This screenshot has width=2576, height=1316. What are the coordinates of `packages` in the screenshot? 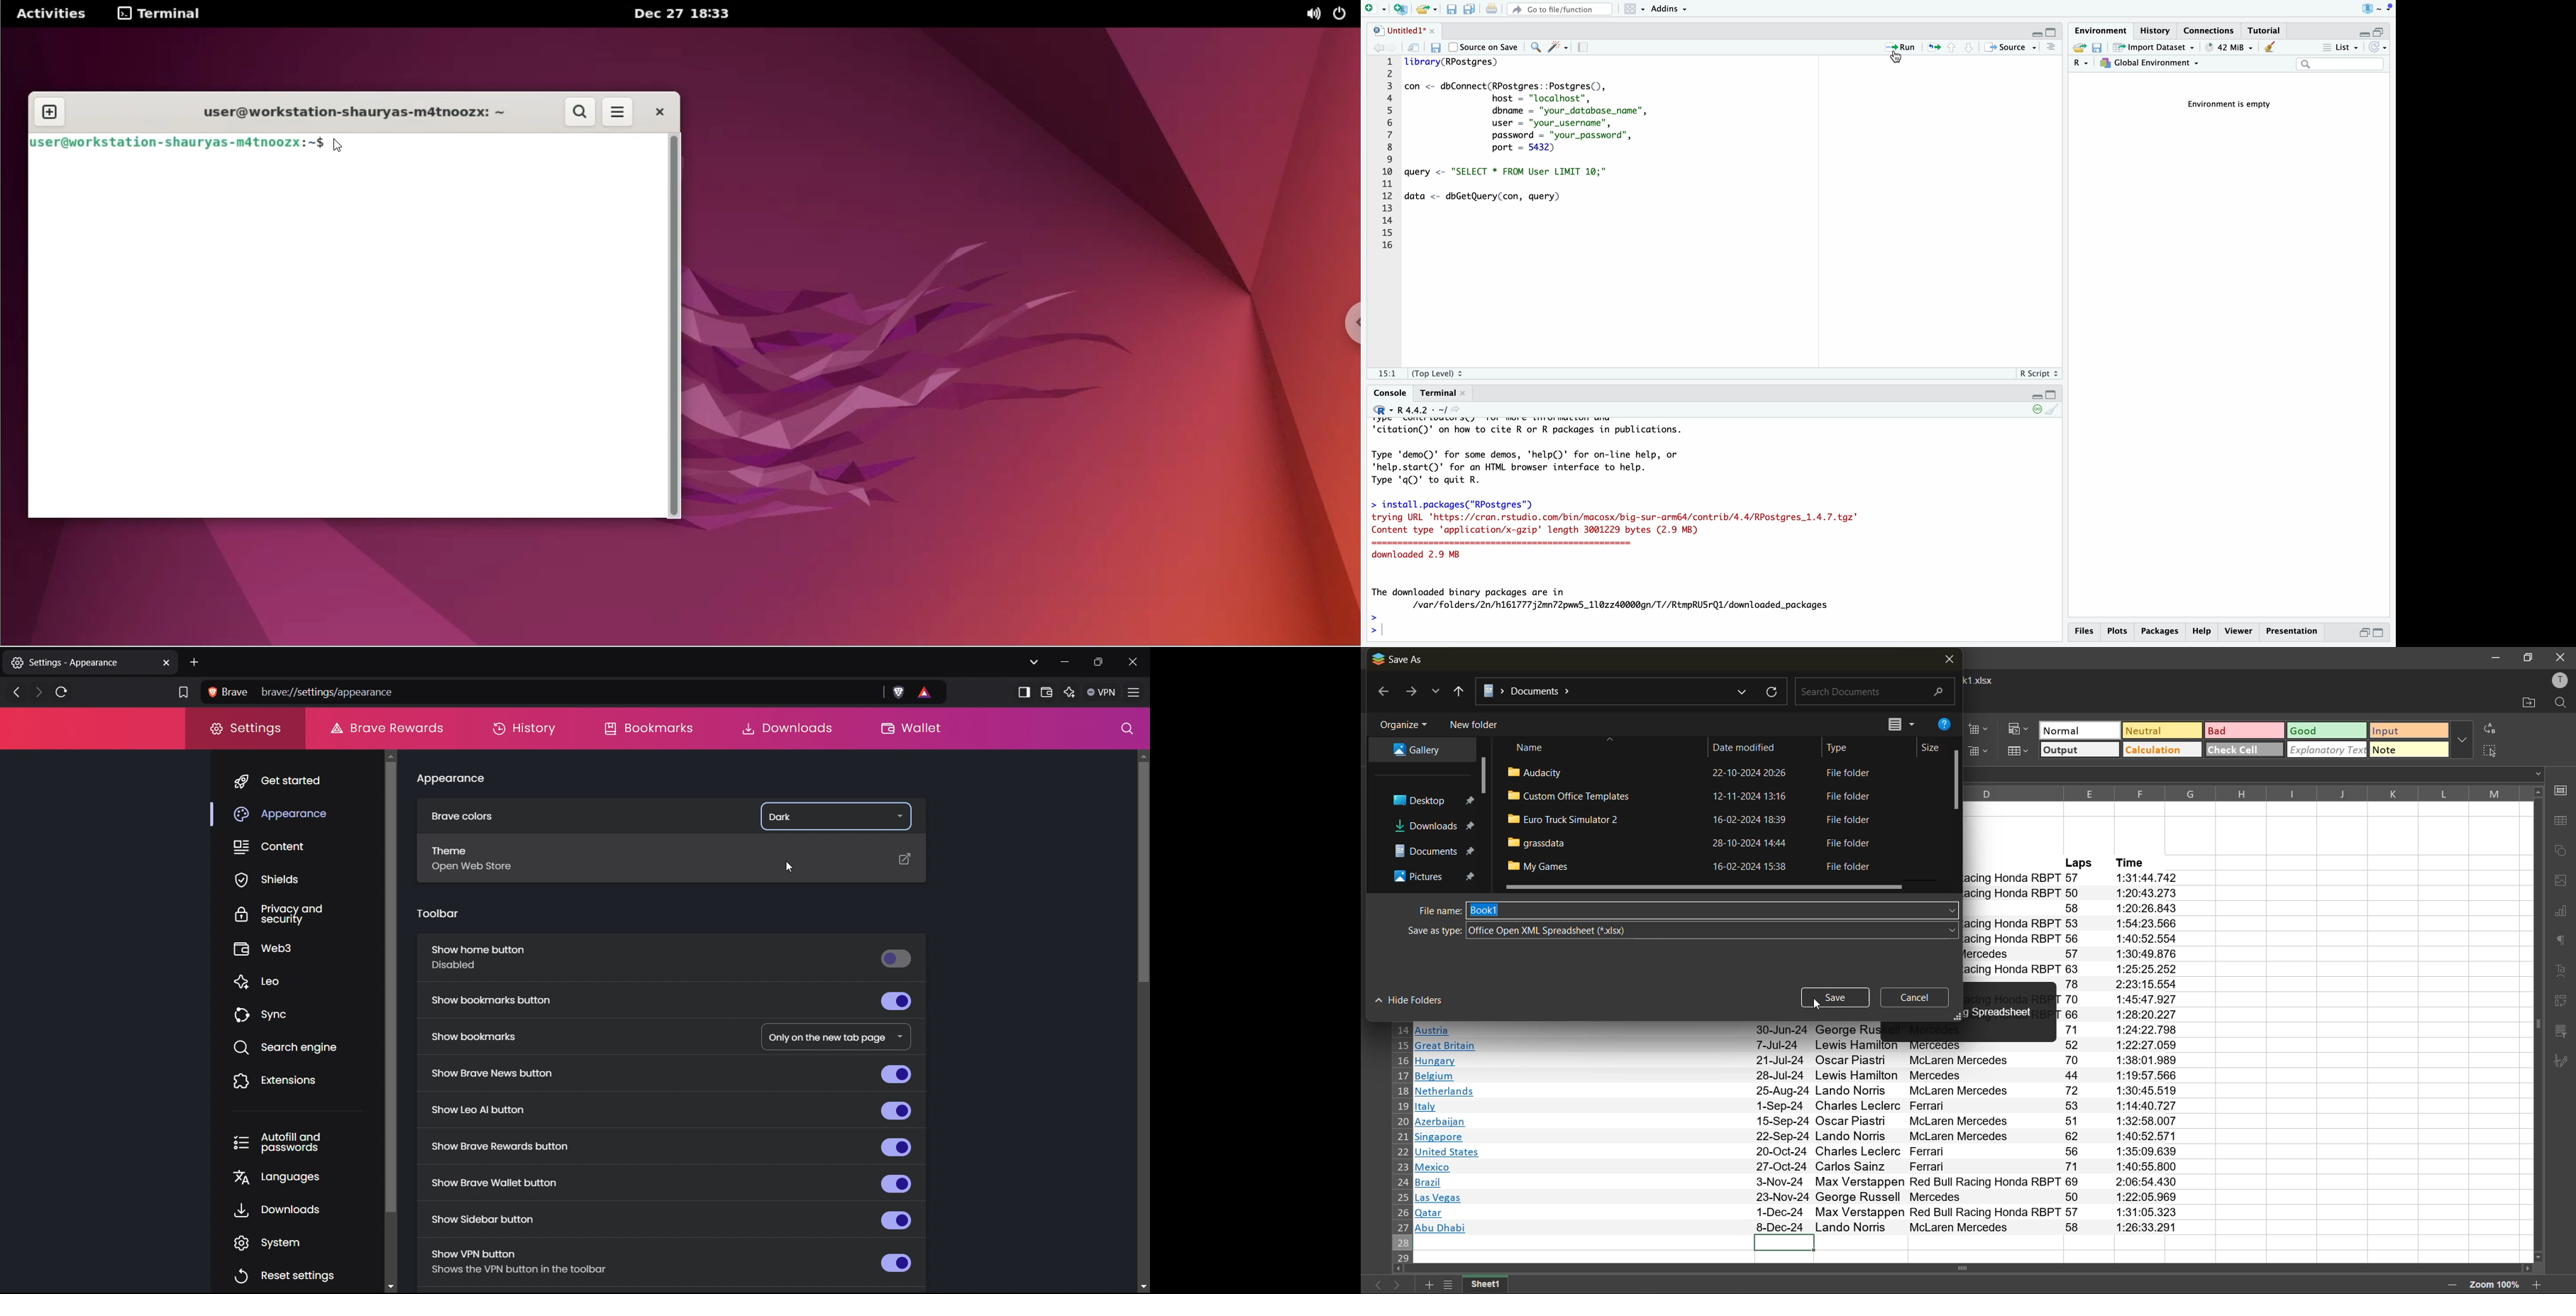 It's located at (2159, 633).